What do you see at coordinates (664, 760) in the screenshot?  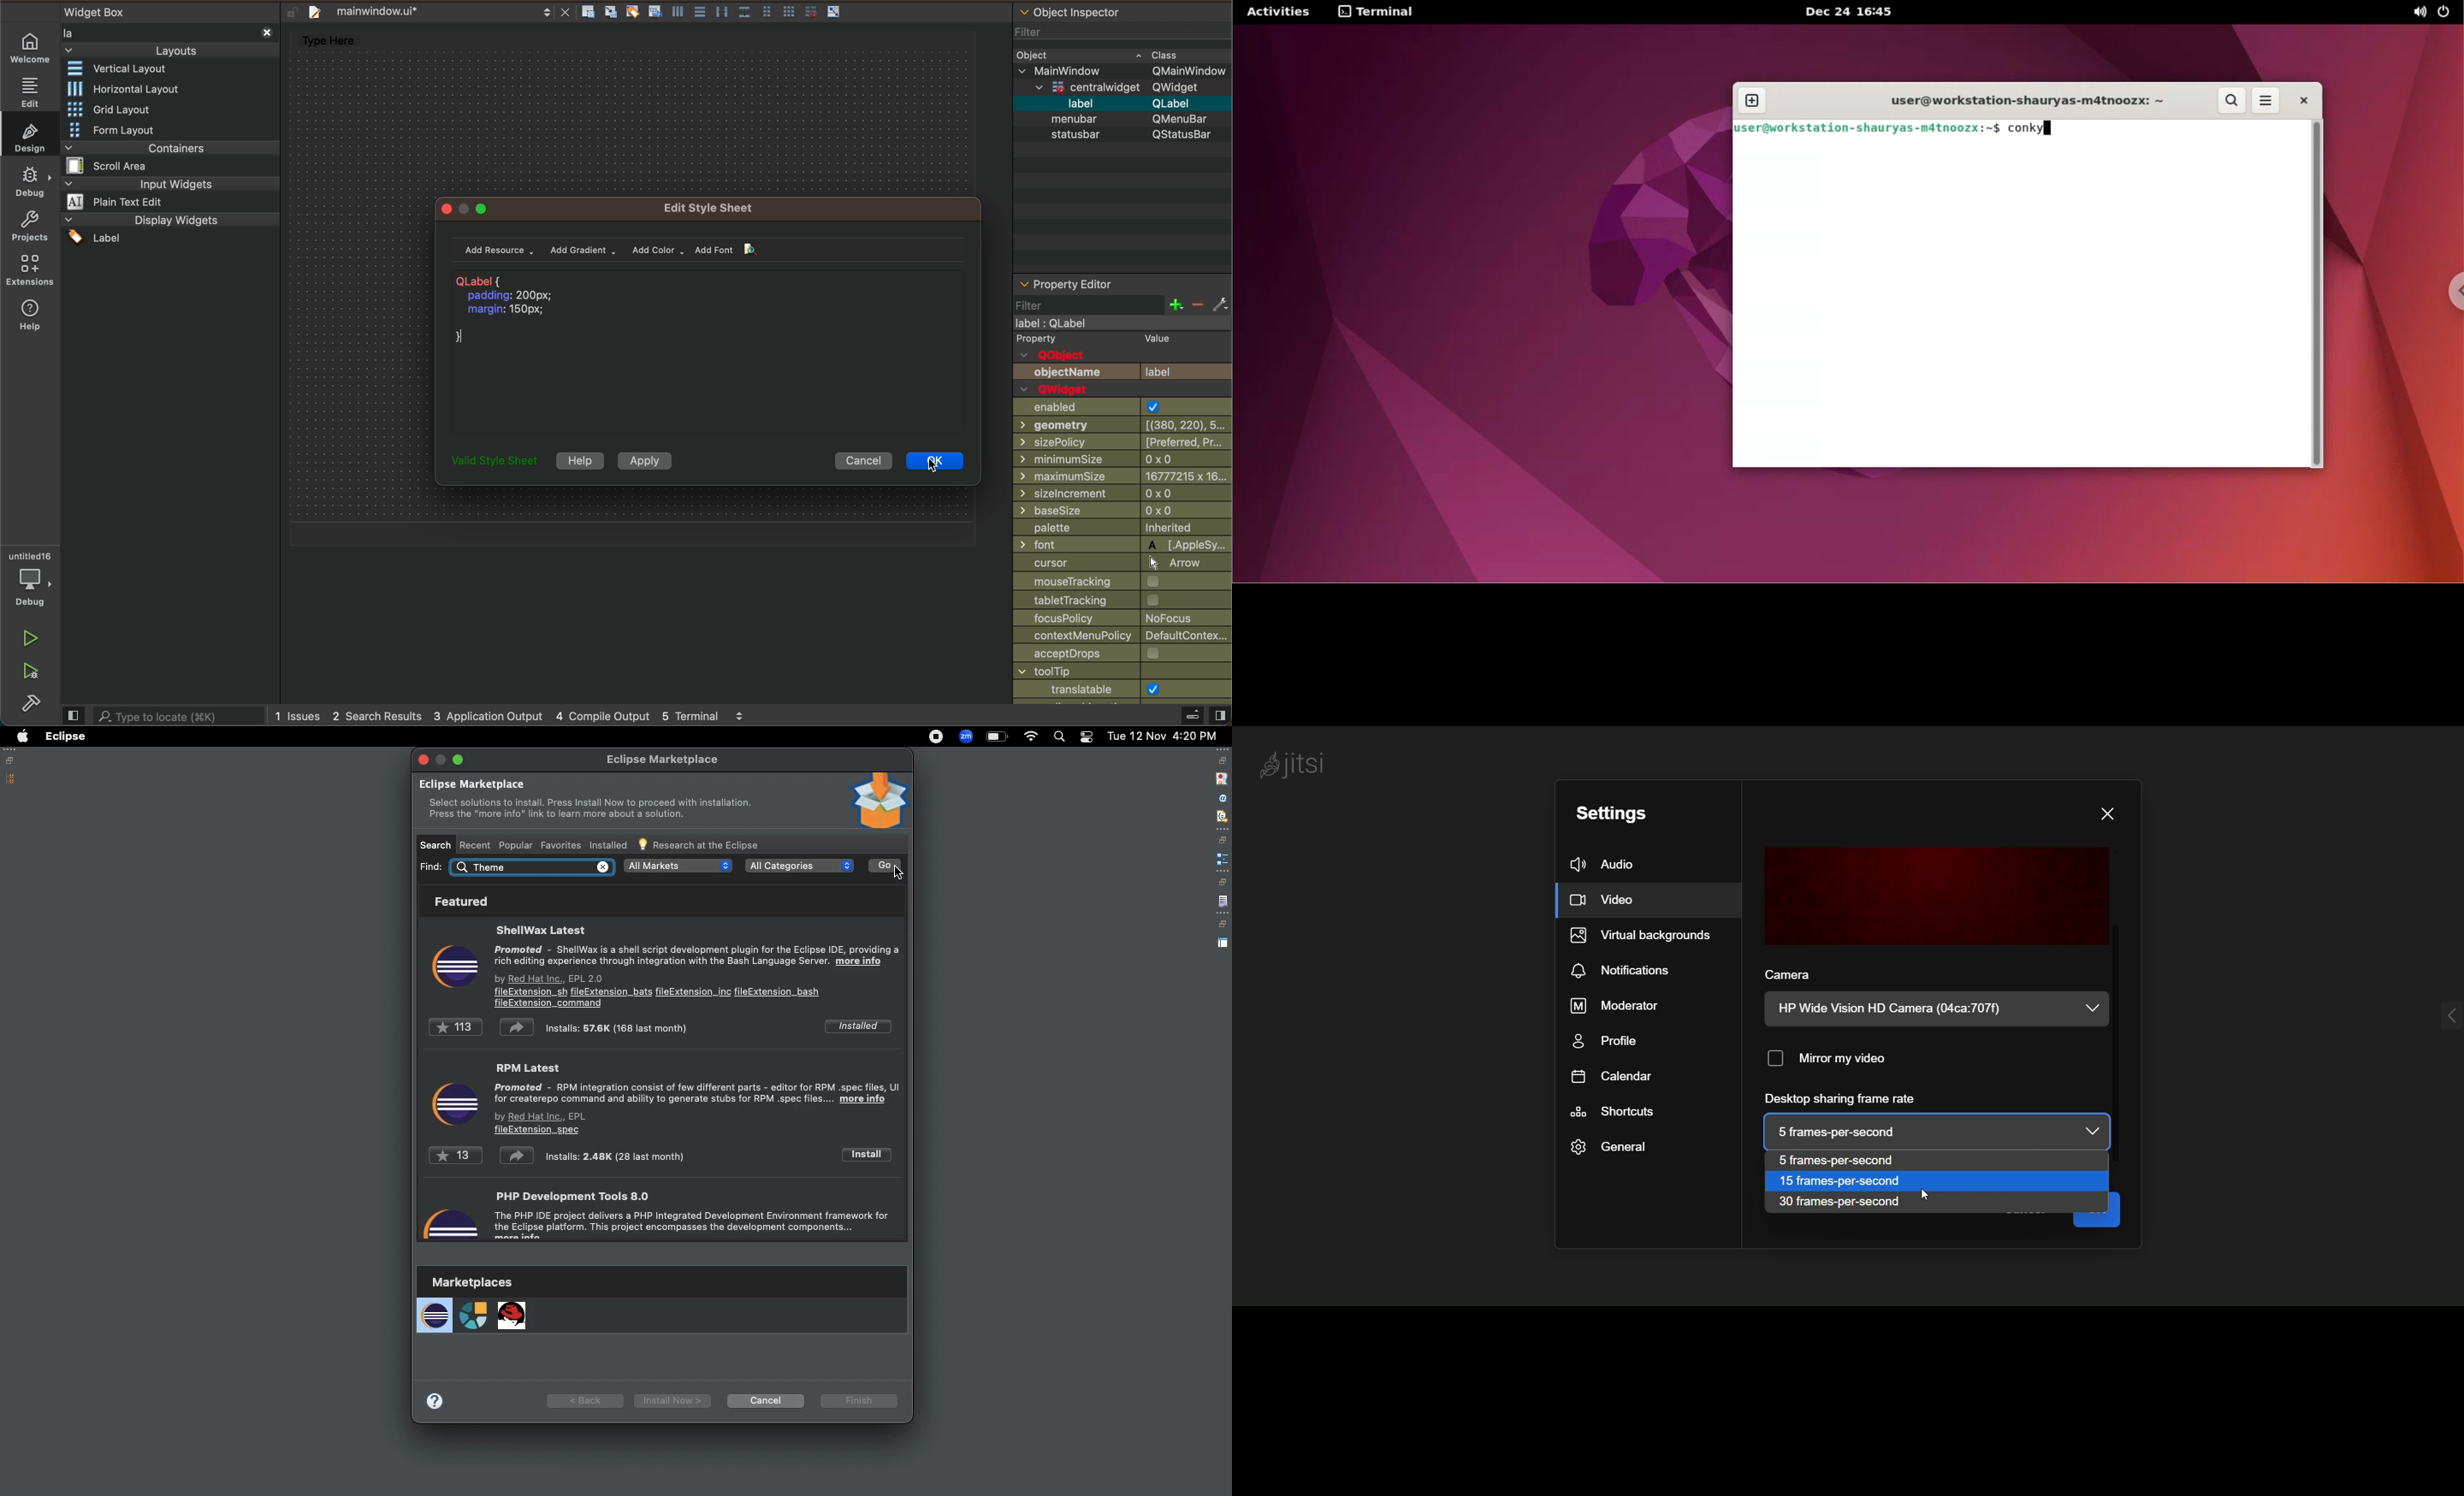 I see `eclipse marketplace` at bounding box center [664, 760].